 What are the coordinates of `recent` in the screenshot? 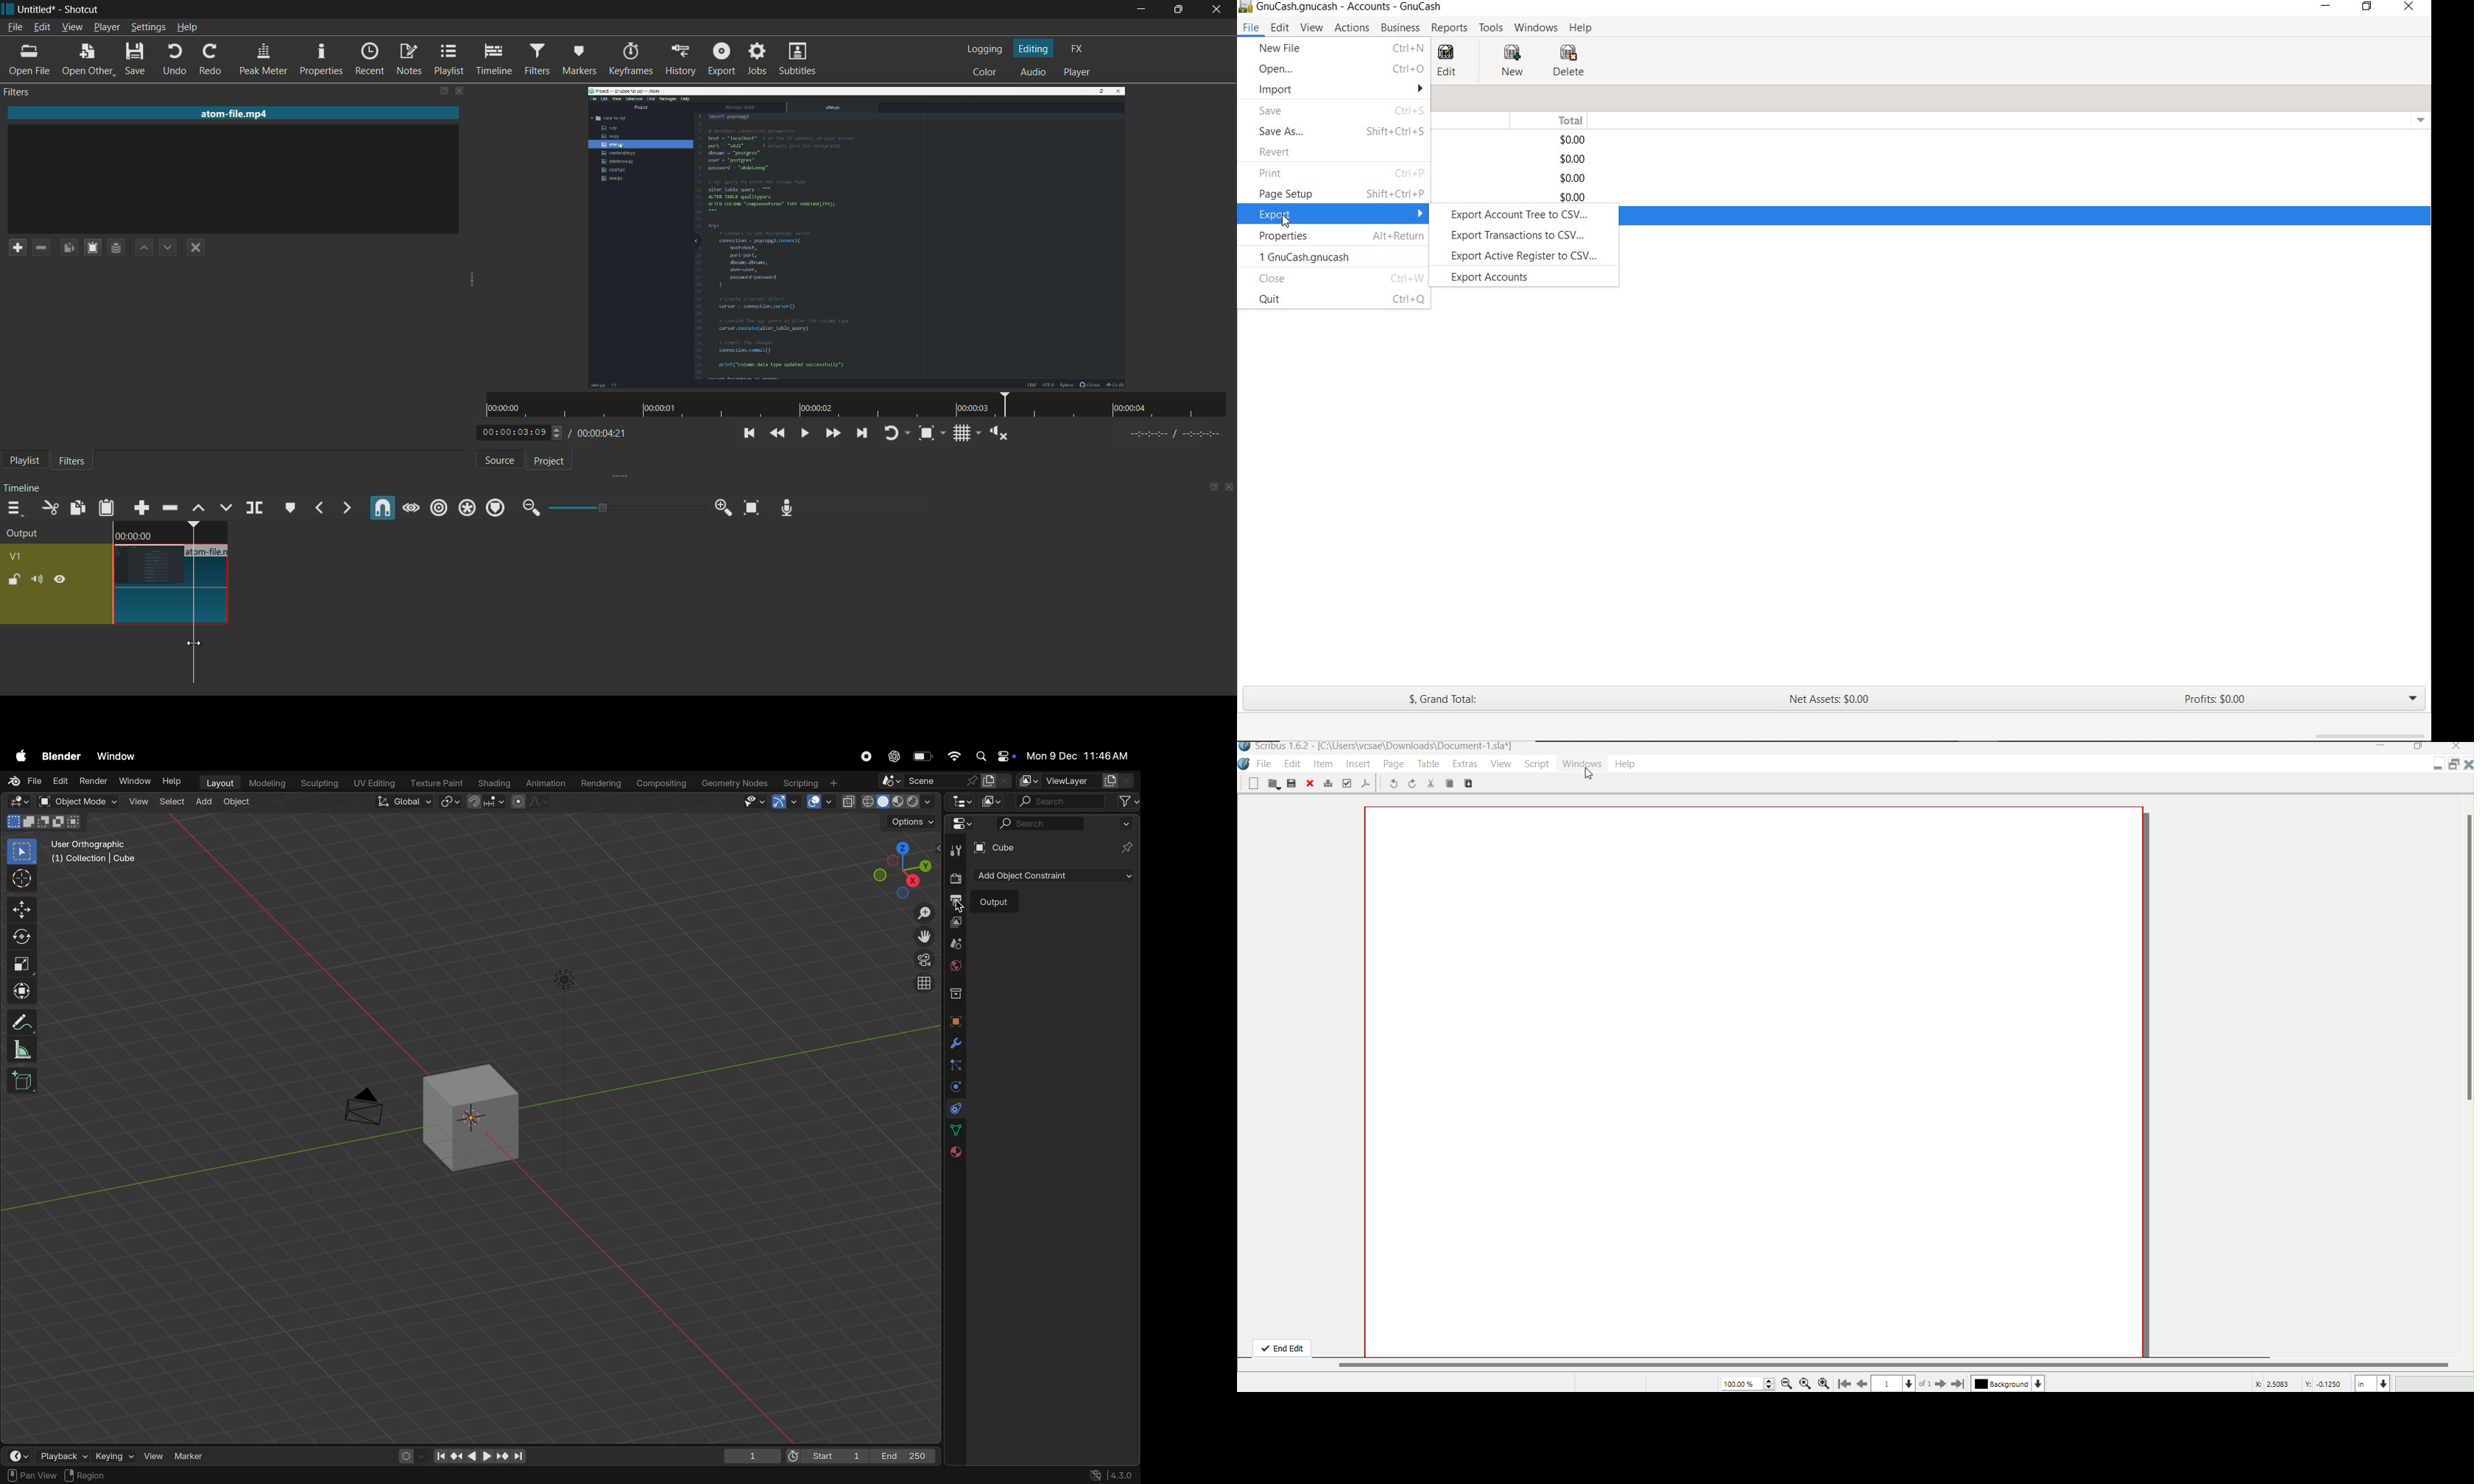 It's located at (369, 59).